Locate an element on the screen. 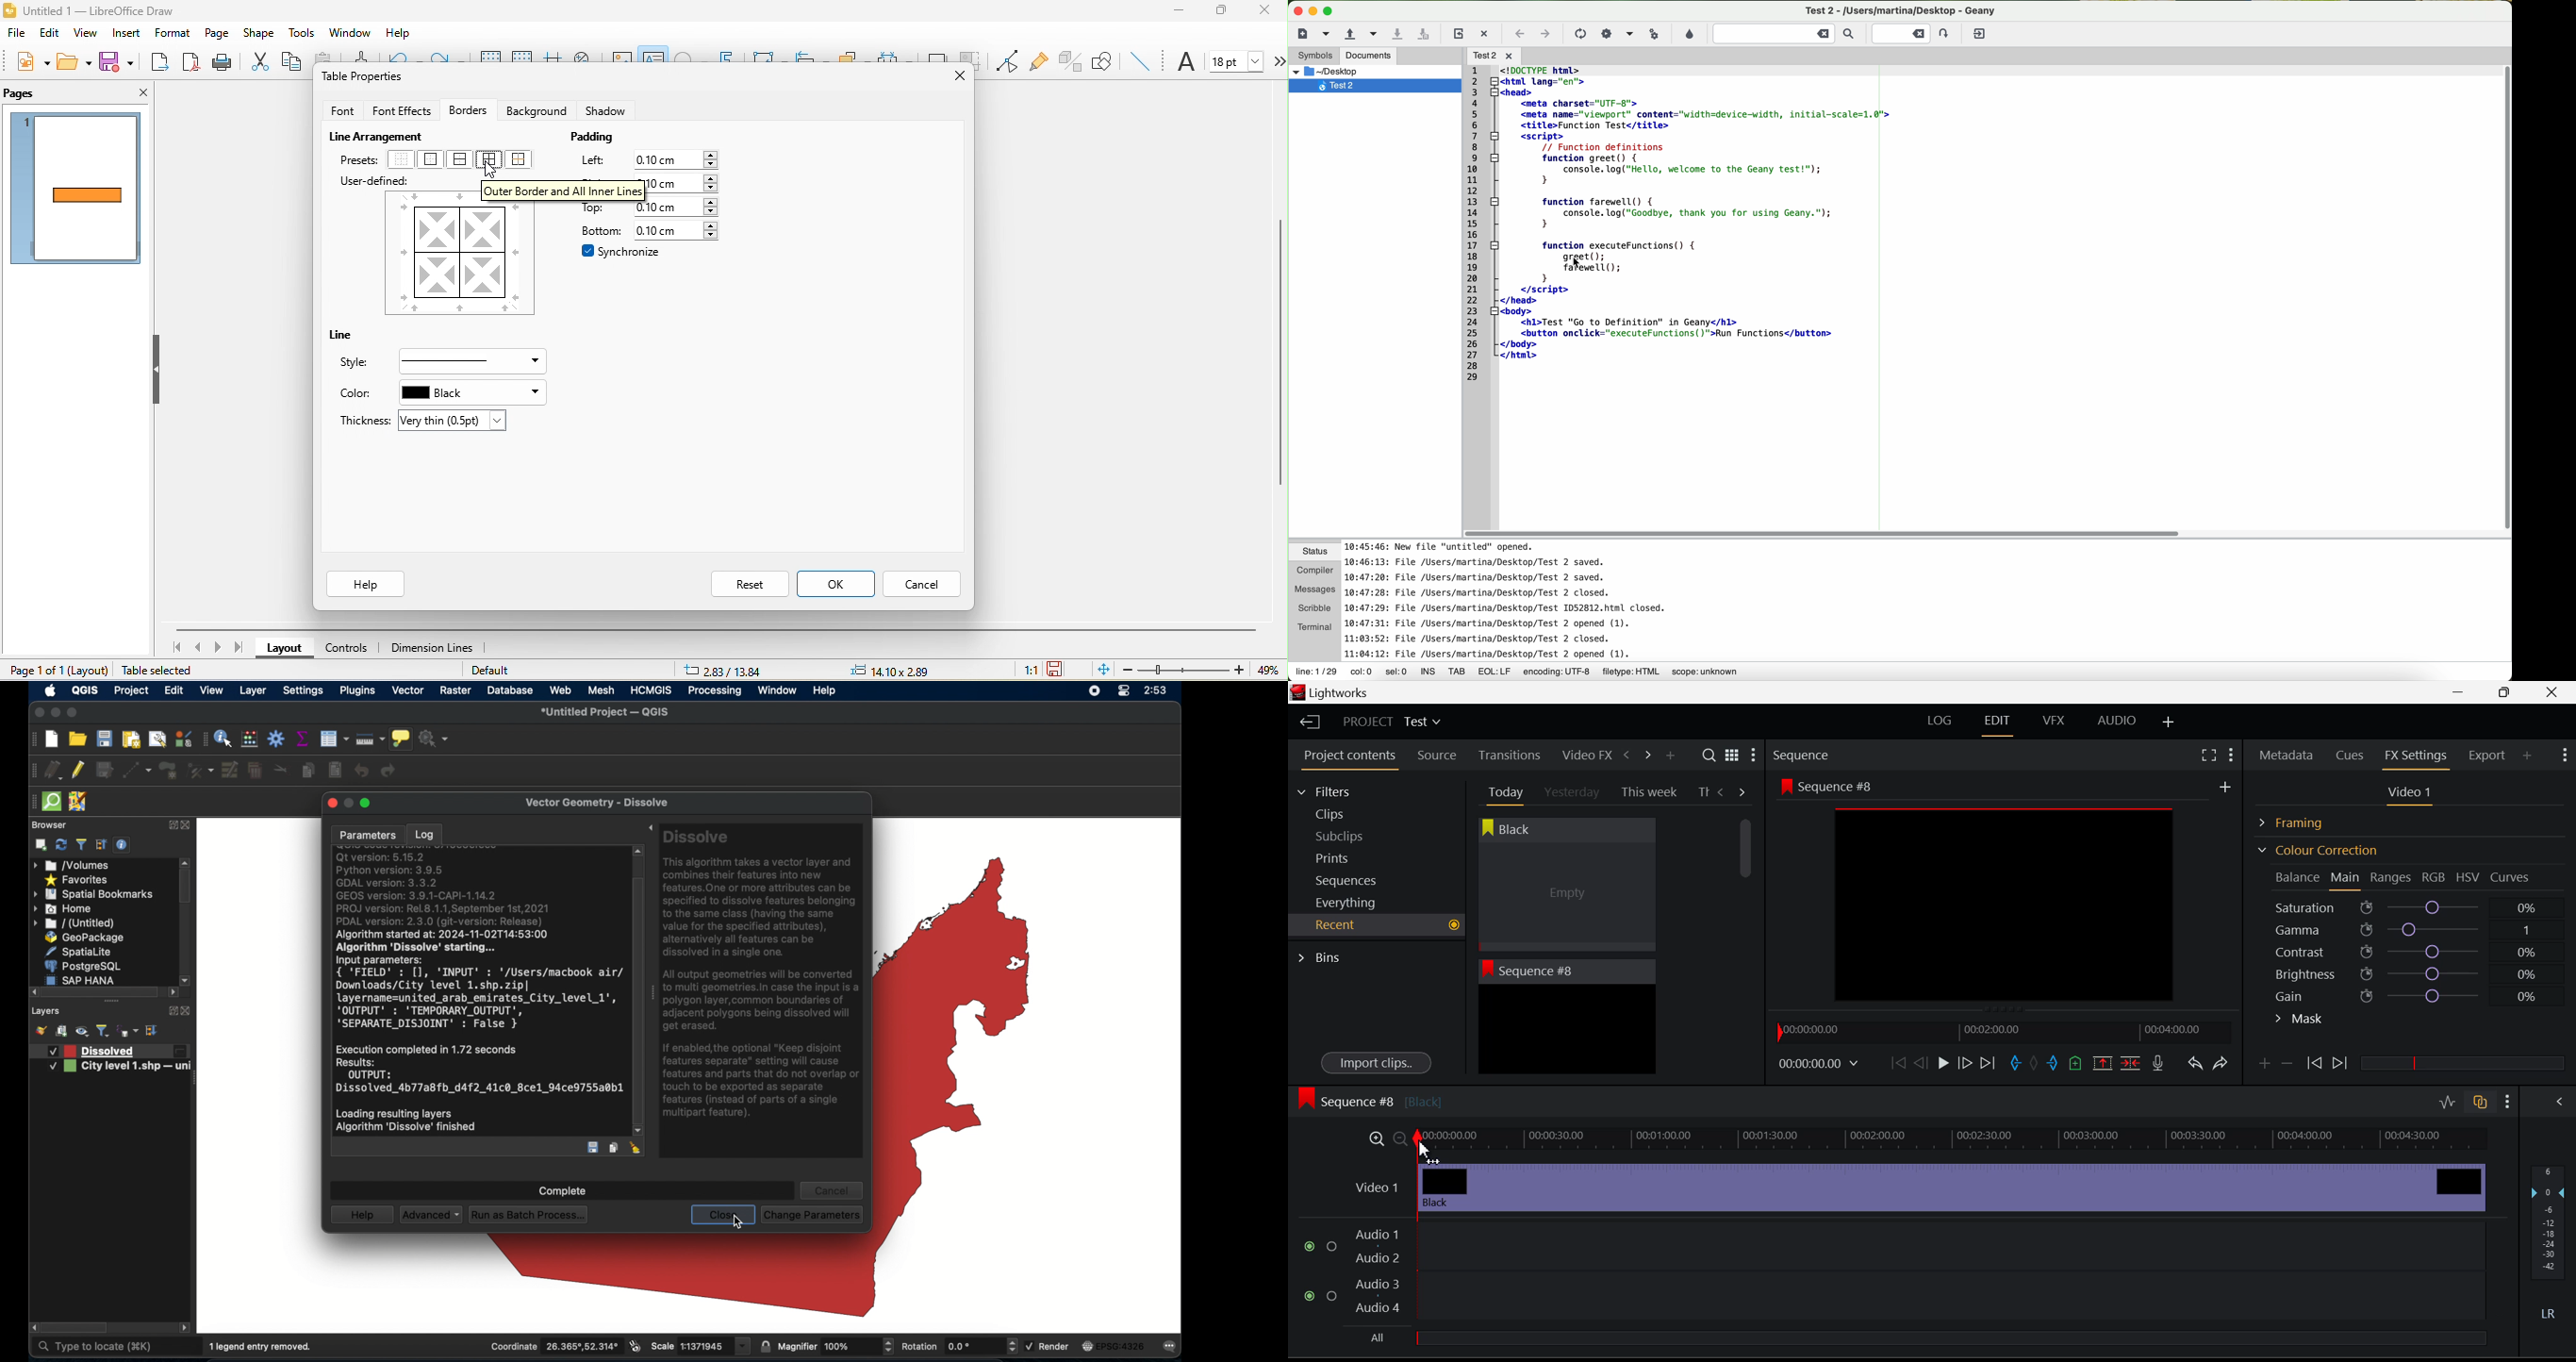 The image size is (2576, 1372). Sequence Preview Section is located at coordinates (1805, 756).